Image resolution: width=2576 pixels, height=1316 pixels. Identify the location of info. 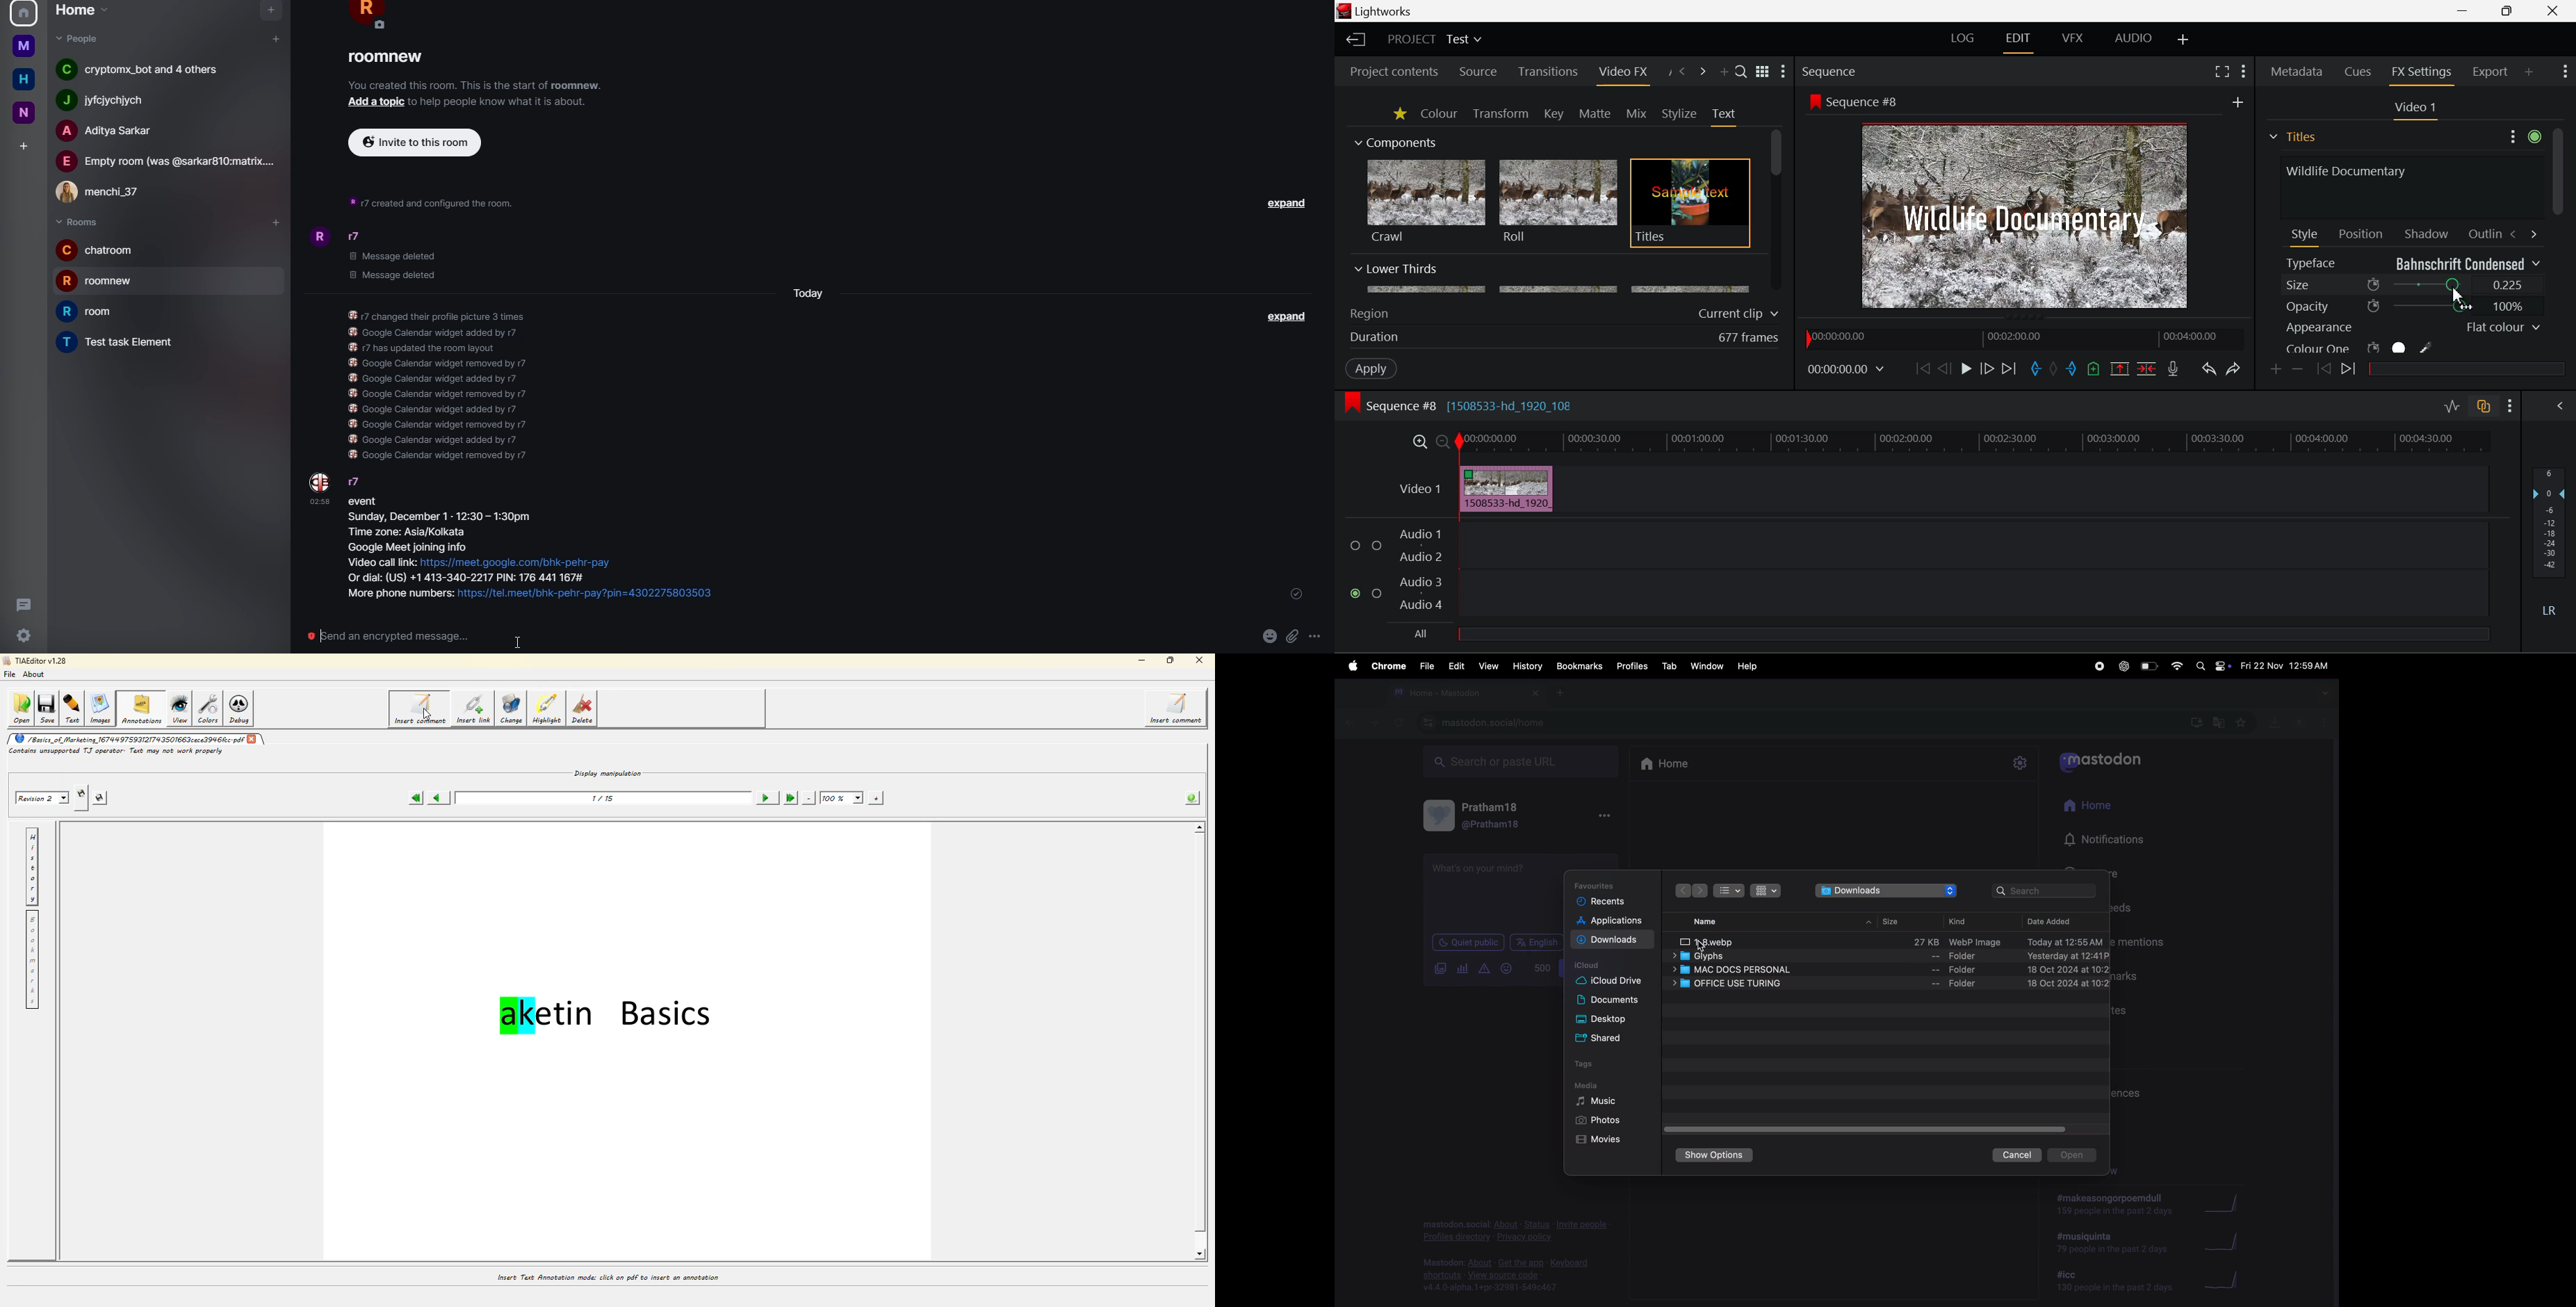
(473, 86).